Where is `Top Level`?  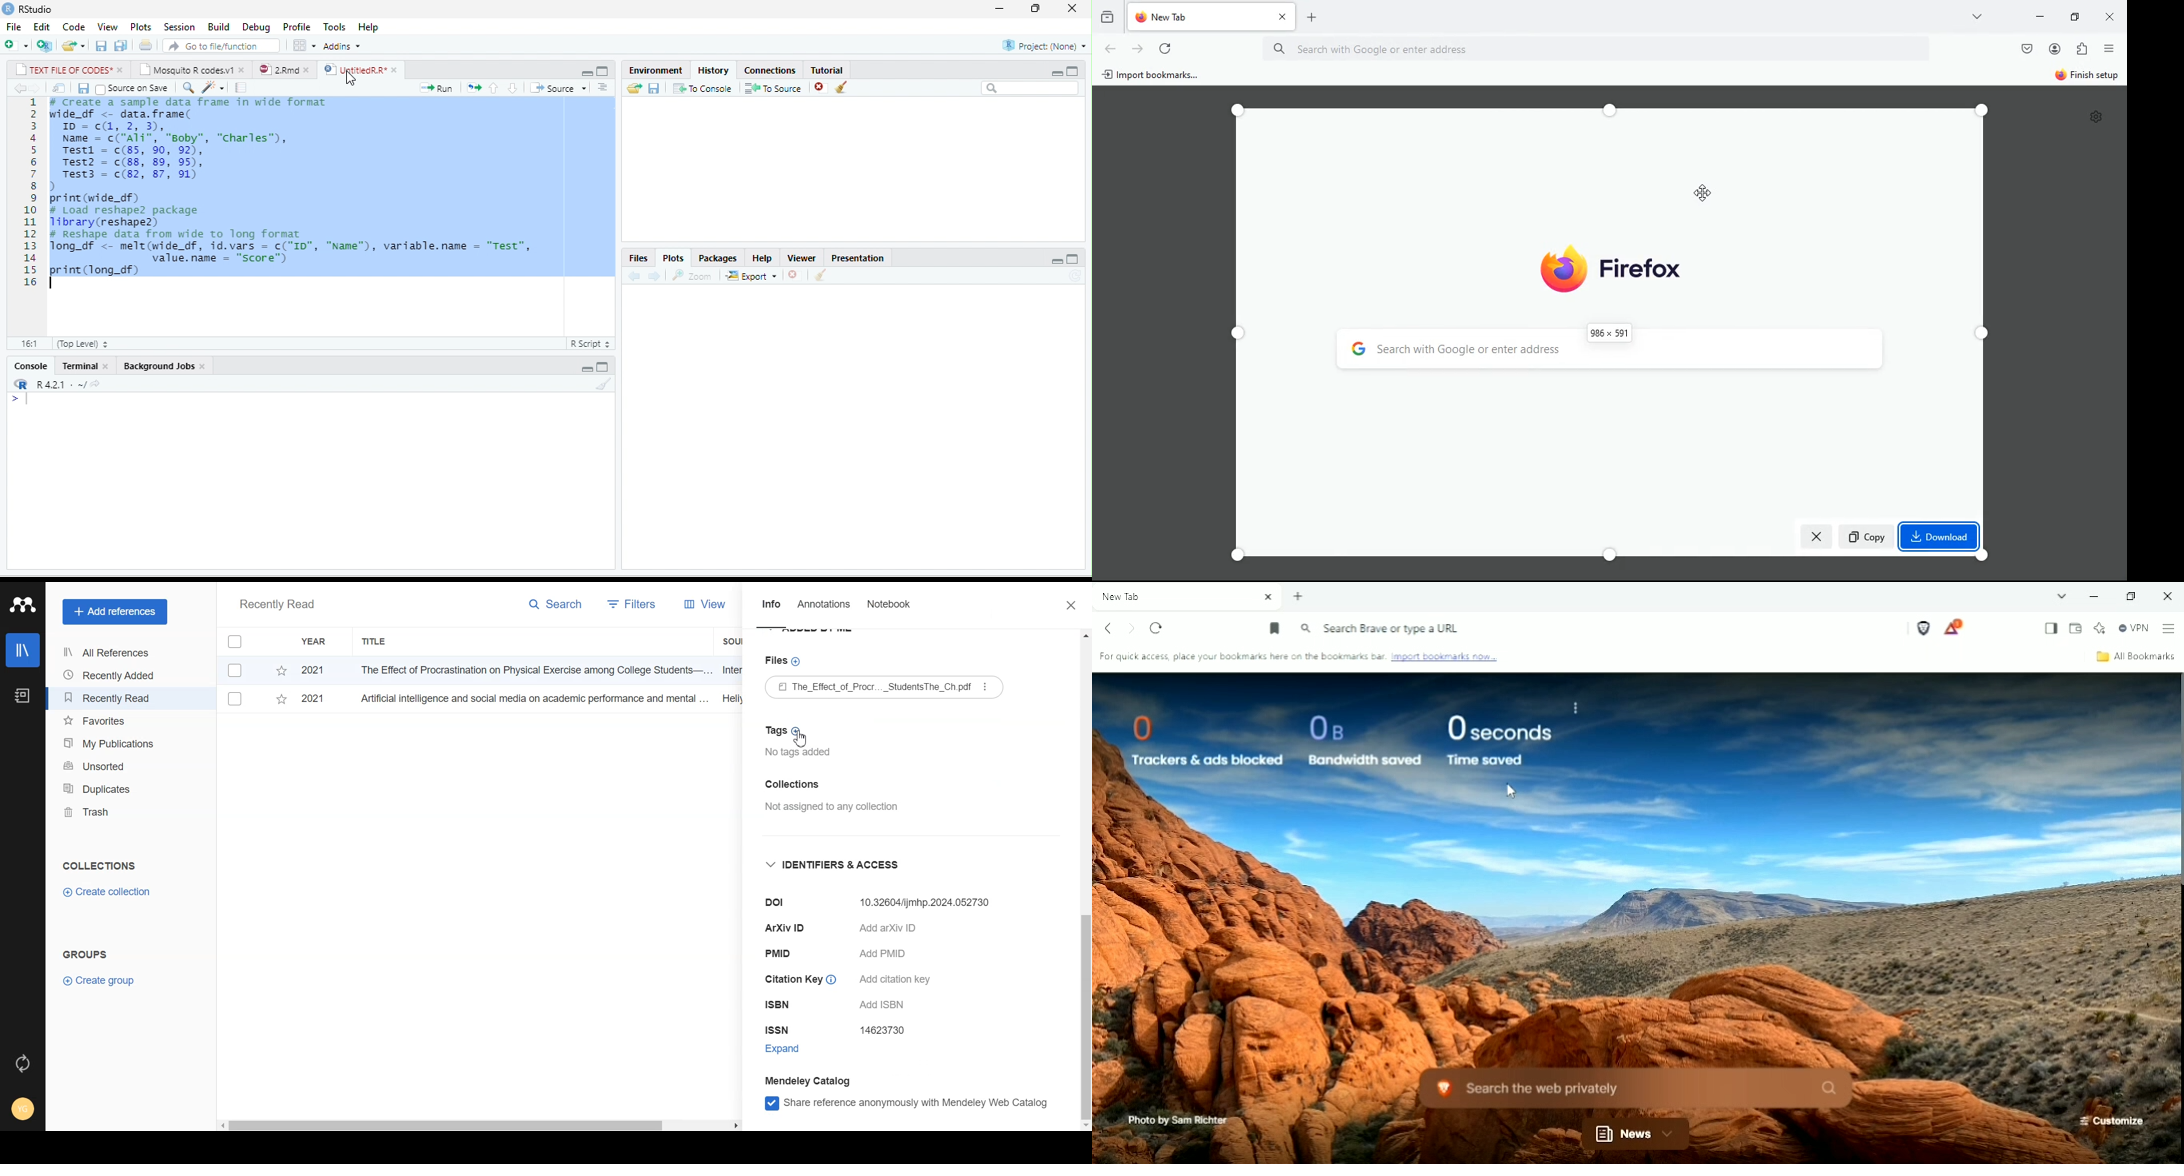 Top Level is located at coordinates (83, 345).